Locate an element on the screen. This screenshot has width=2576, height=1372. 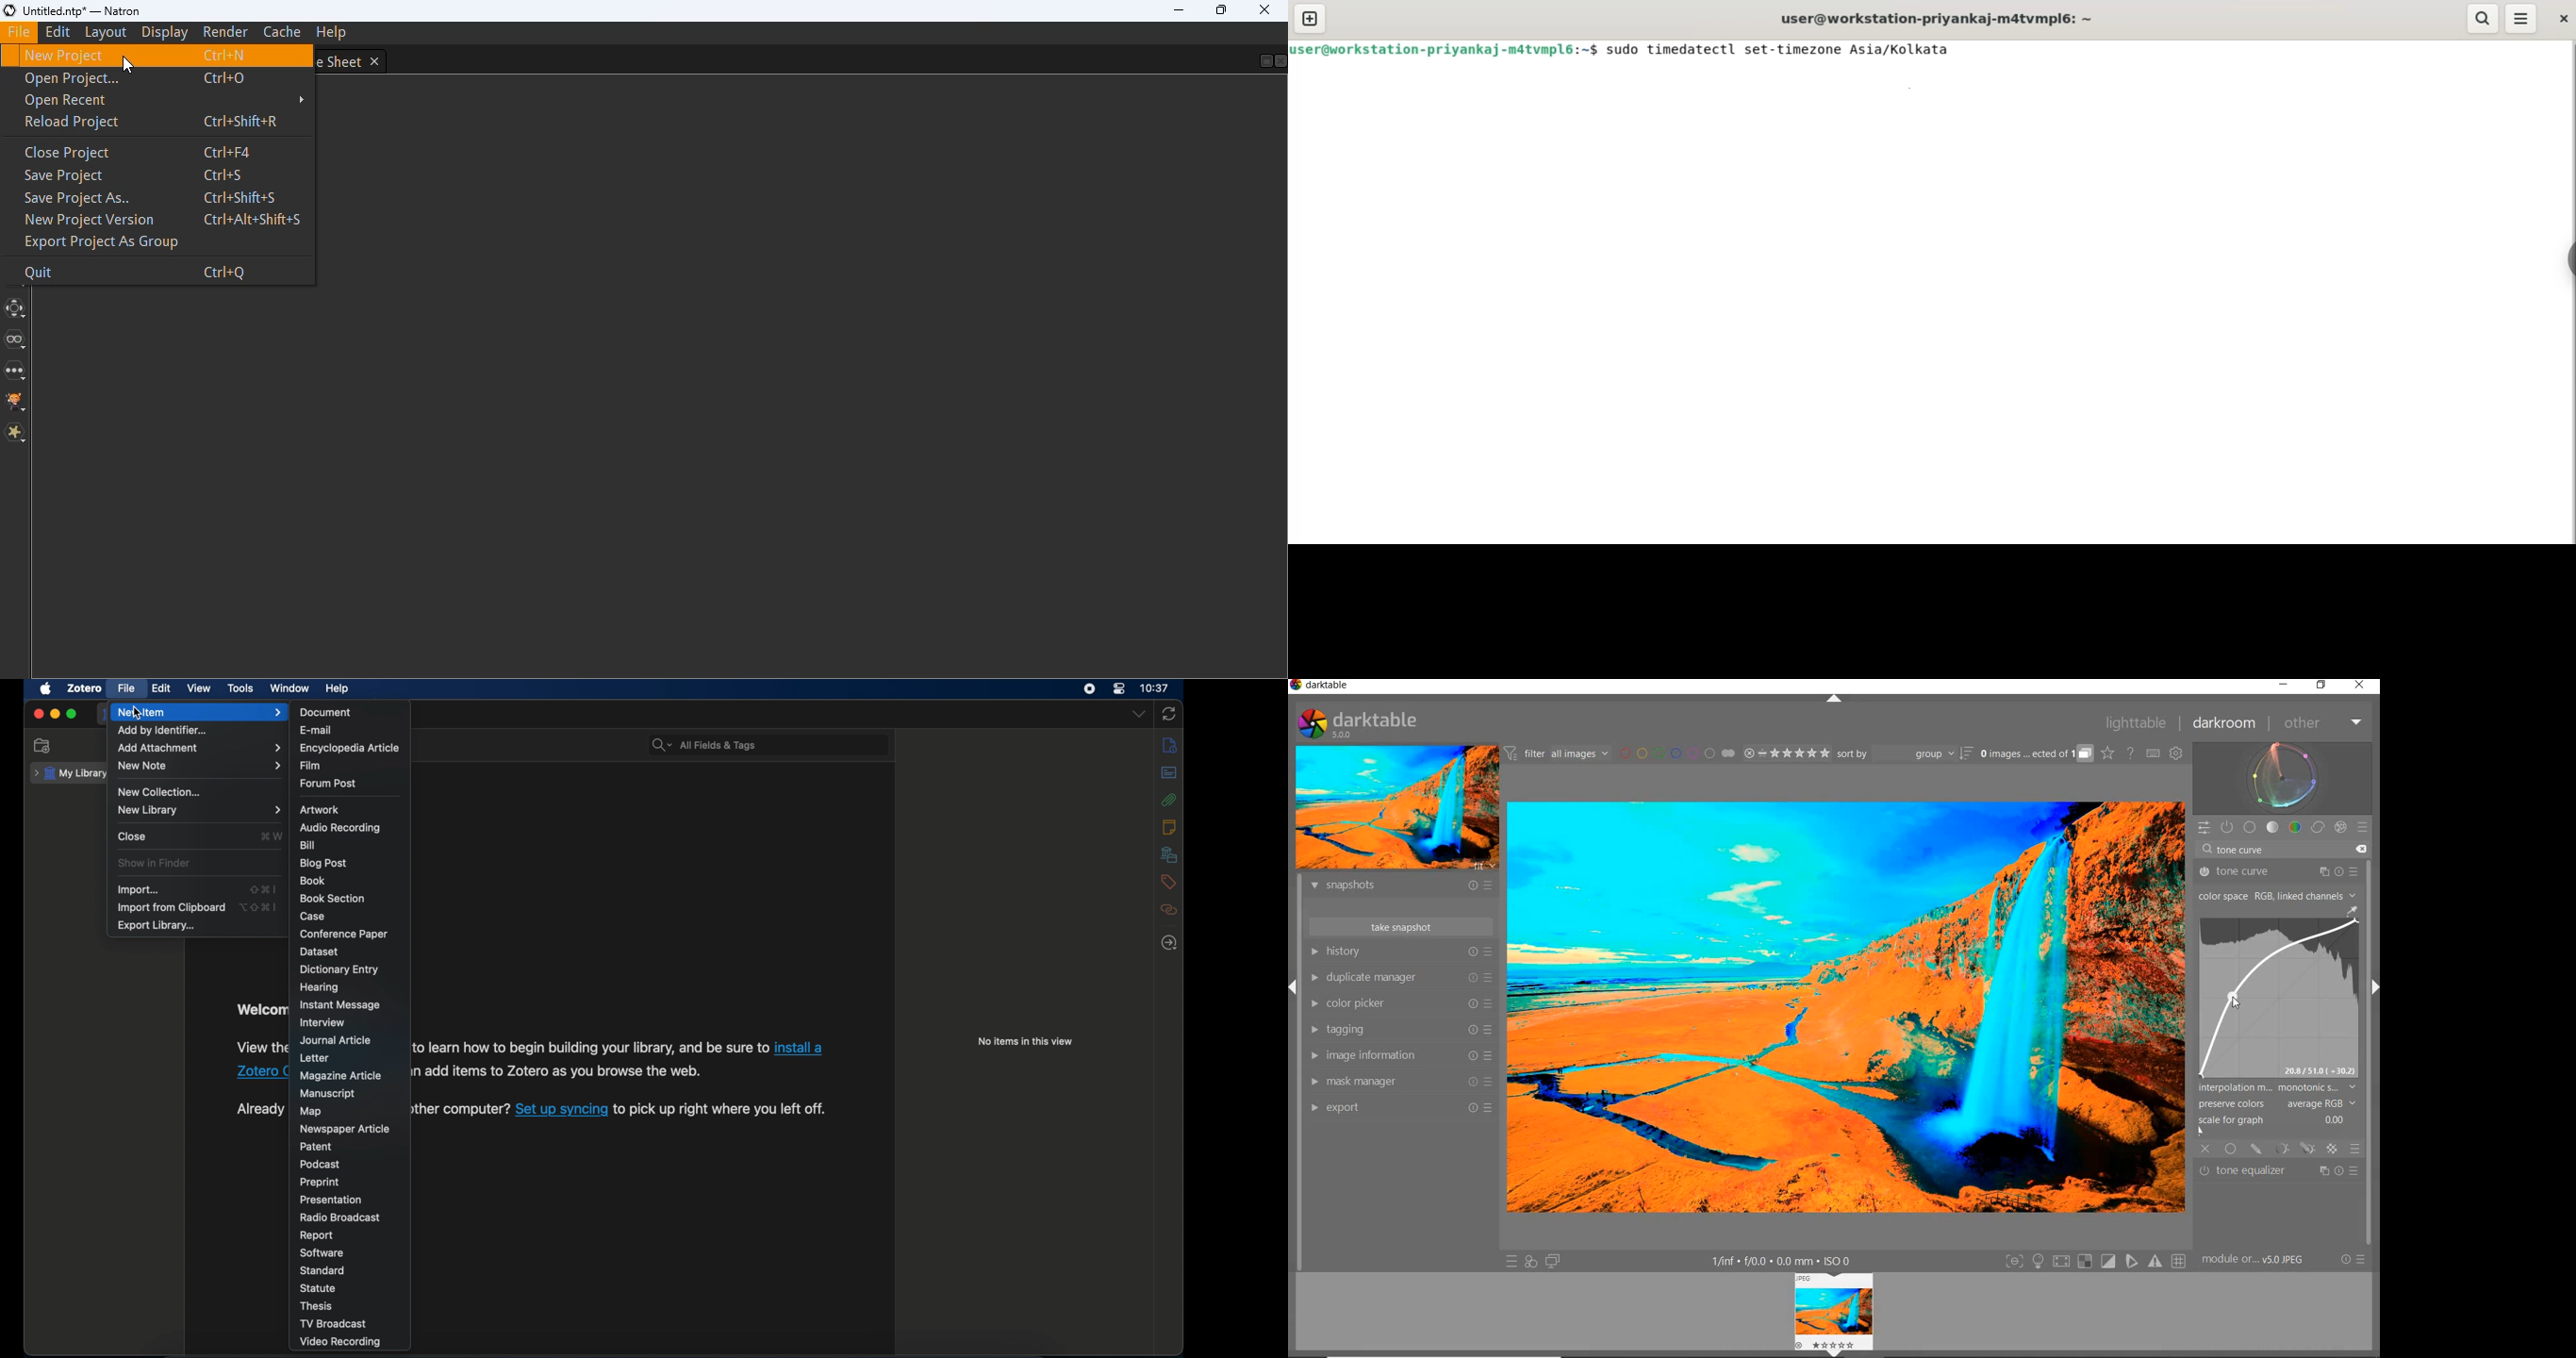
sync is located at coordinates (1169, 714).